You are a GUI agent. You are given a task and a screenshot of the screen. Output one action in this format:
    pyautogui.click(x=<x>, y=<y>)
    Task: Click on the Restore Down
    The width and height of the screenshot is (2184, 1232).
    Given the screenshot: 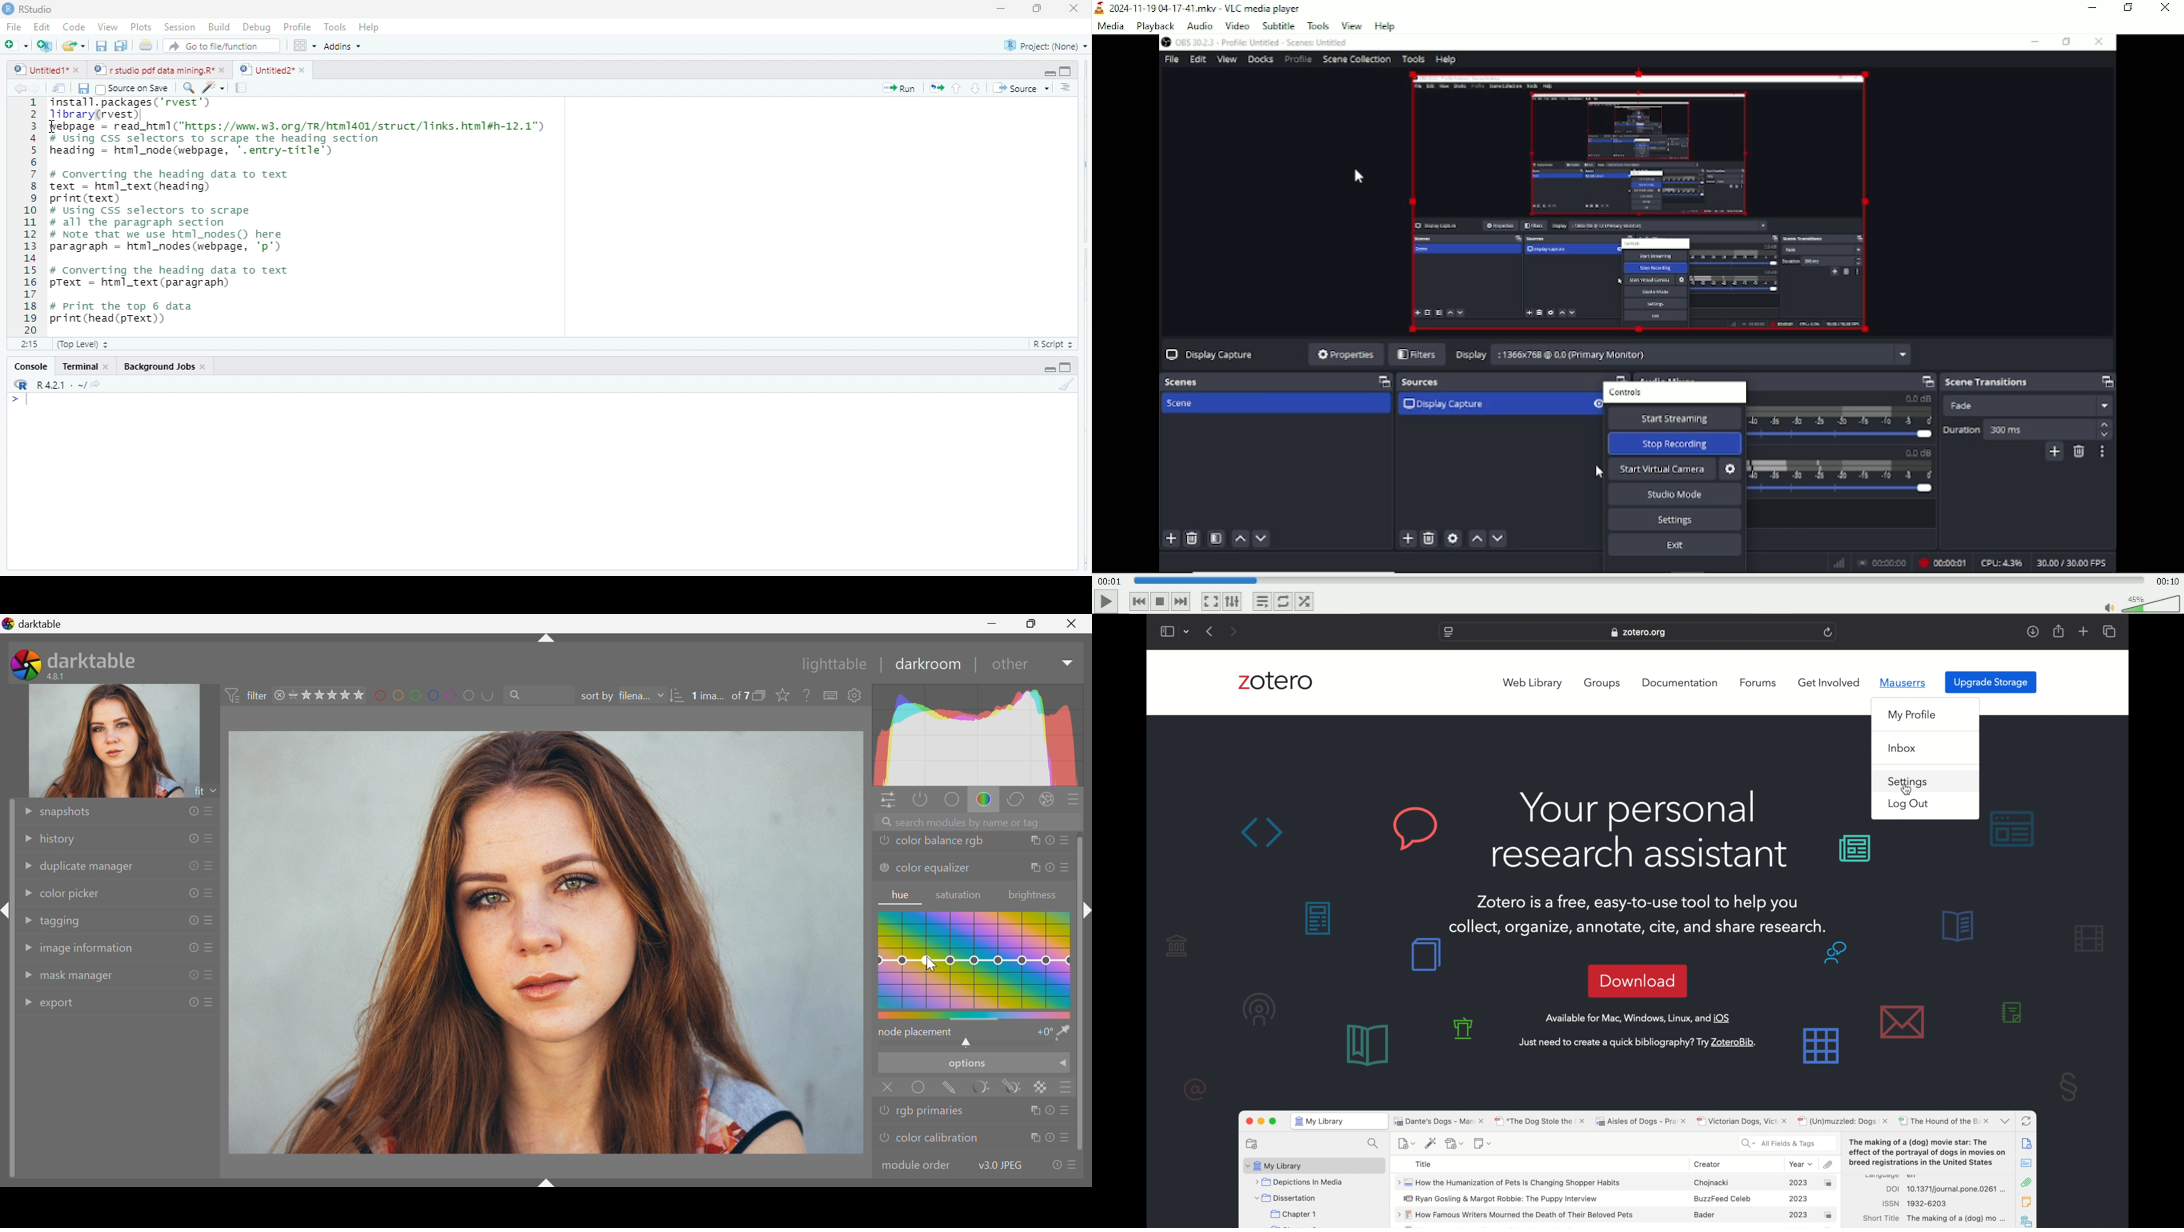 What is the action you would take?
    pyautogui.click(x=1033, y=625)
    